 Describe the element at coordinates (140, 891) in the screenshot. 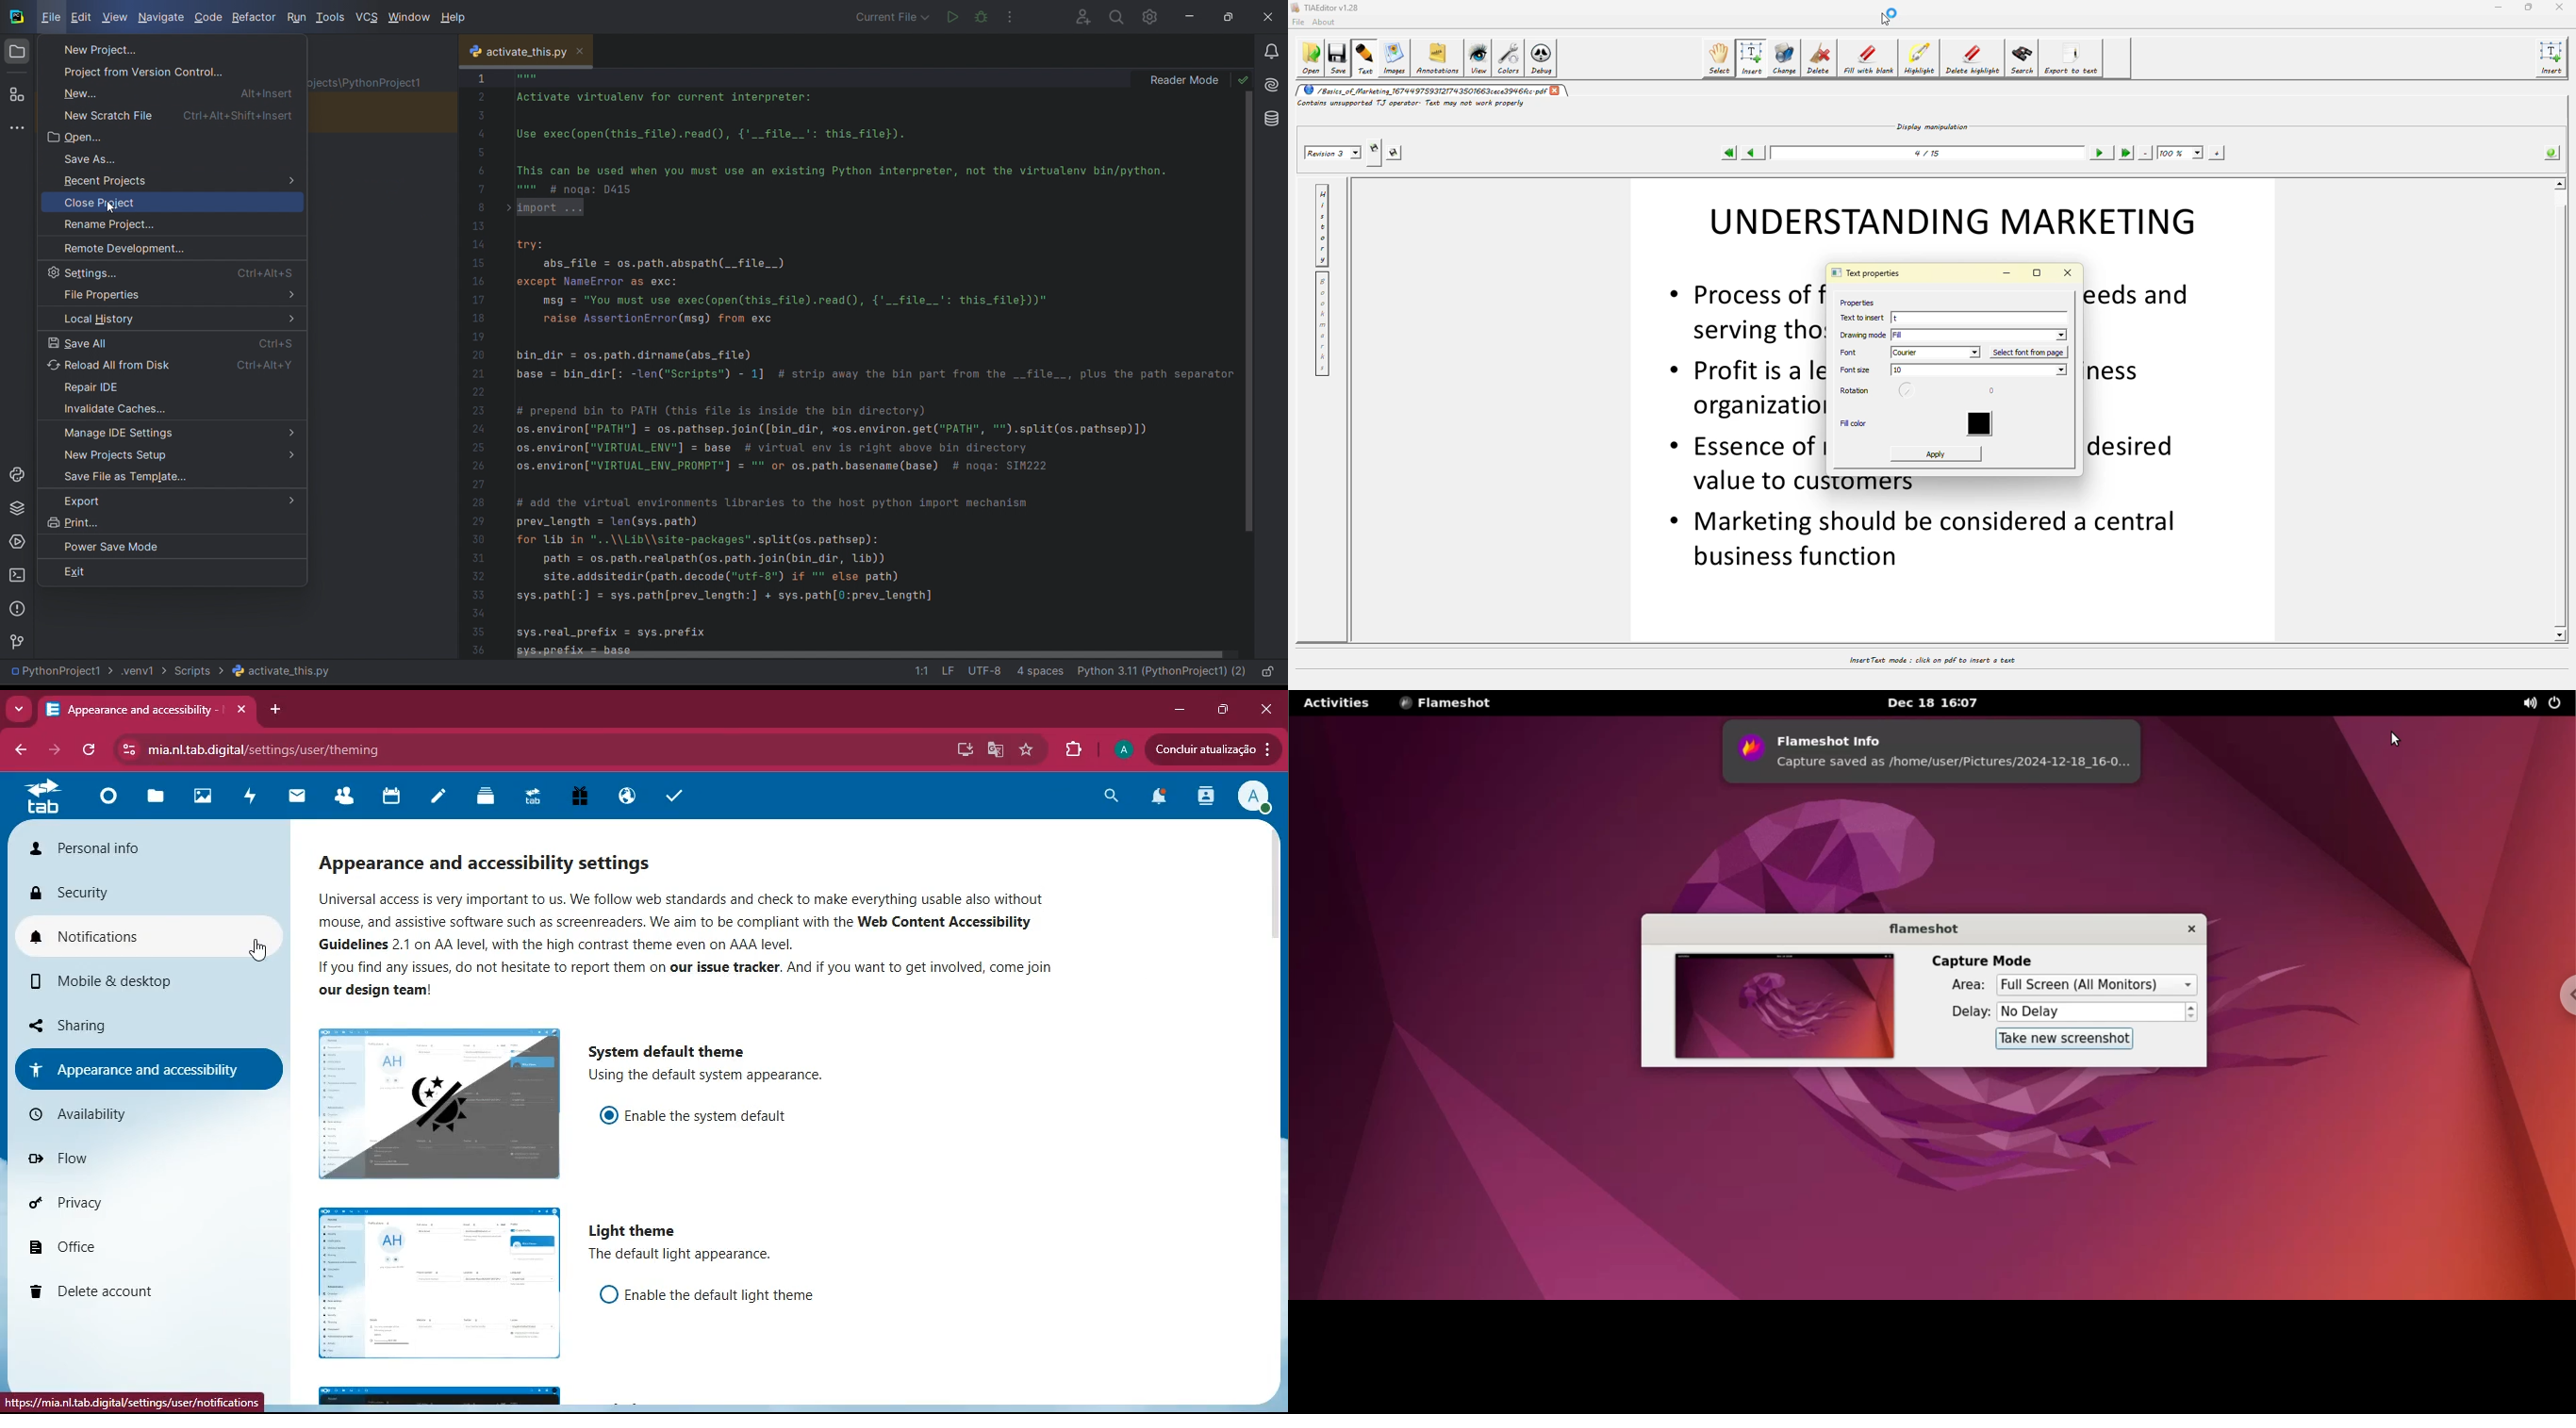

I see `security` at that location.